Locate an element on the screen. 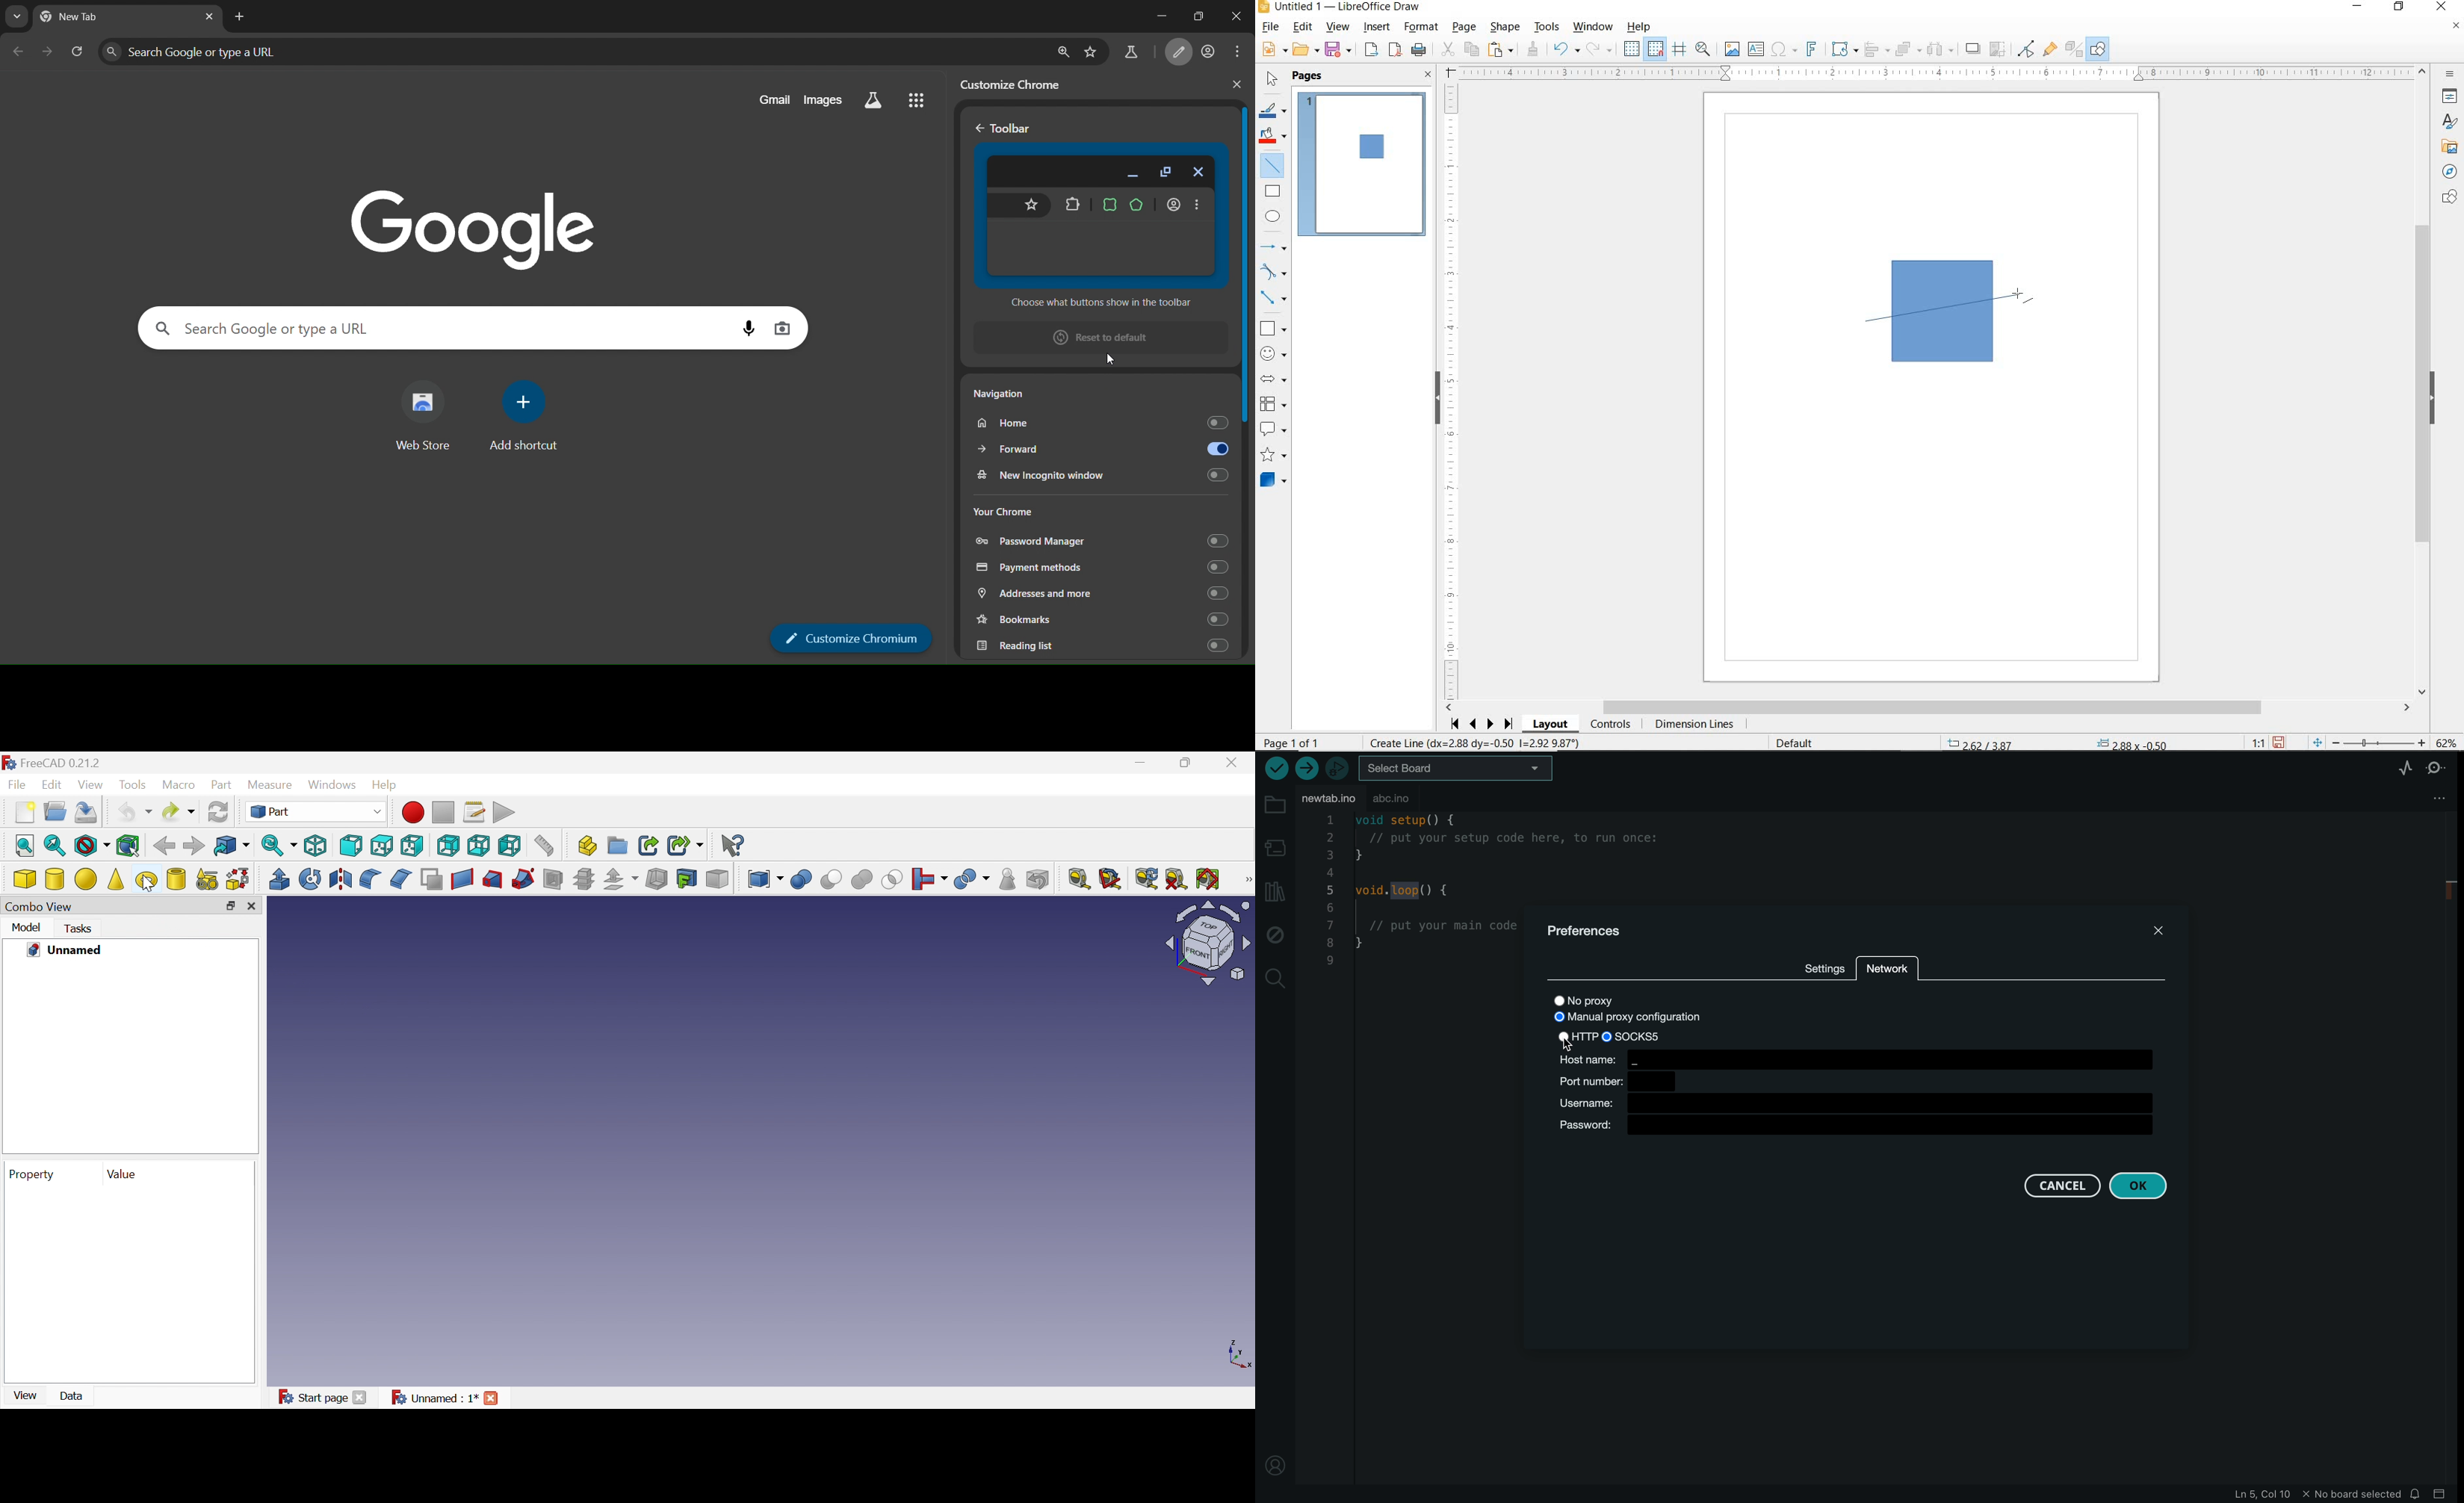 The image size is (2464, 1512). Macros is located at coordinates (475, 812).